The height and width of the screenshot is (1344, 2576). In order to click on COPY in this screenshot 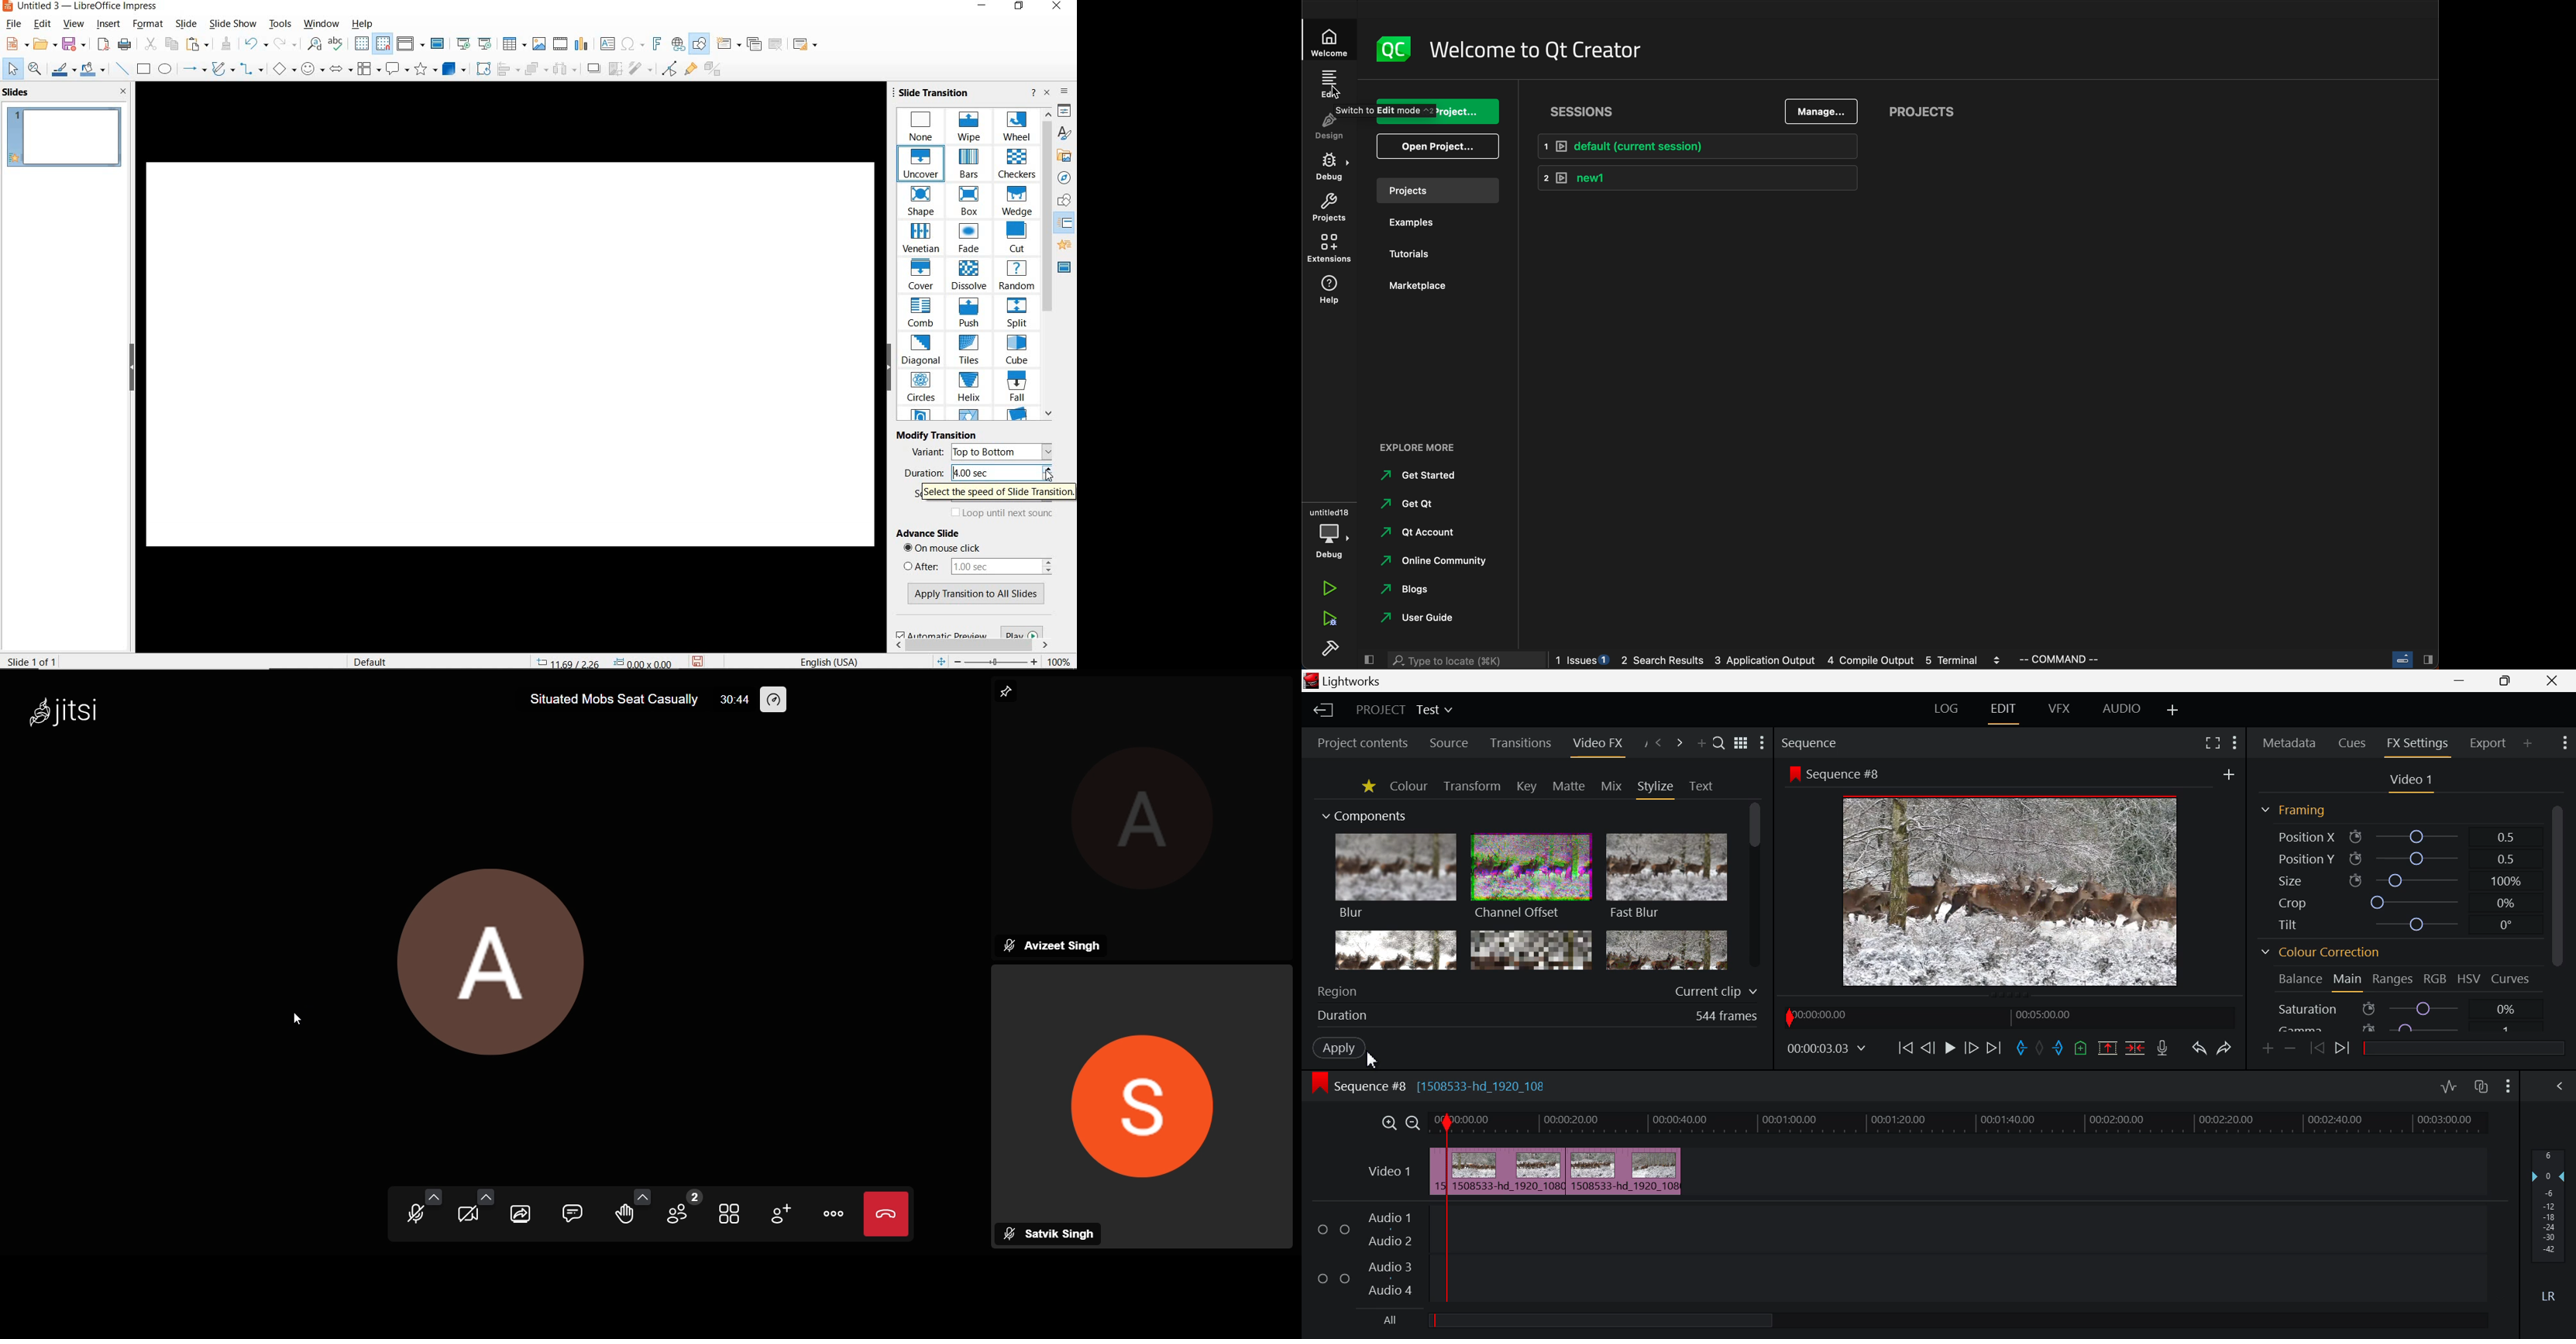, I will do `click(171, 42)`.